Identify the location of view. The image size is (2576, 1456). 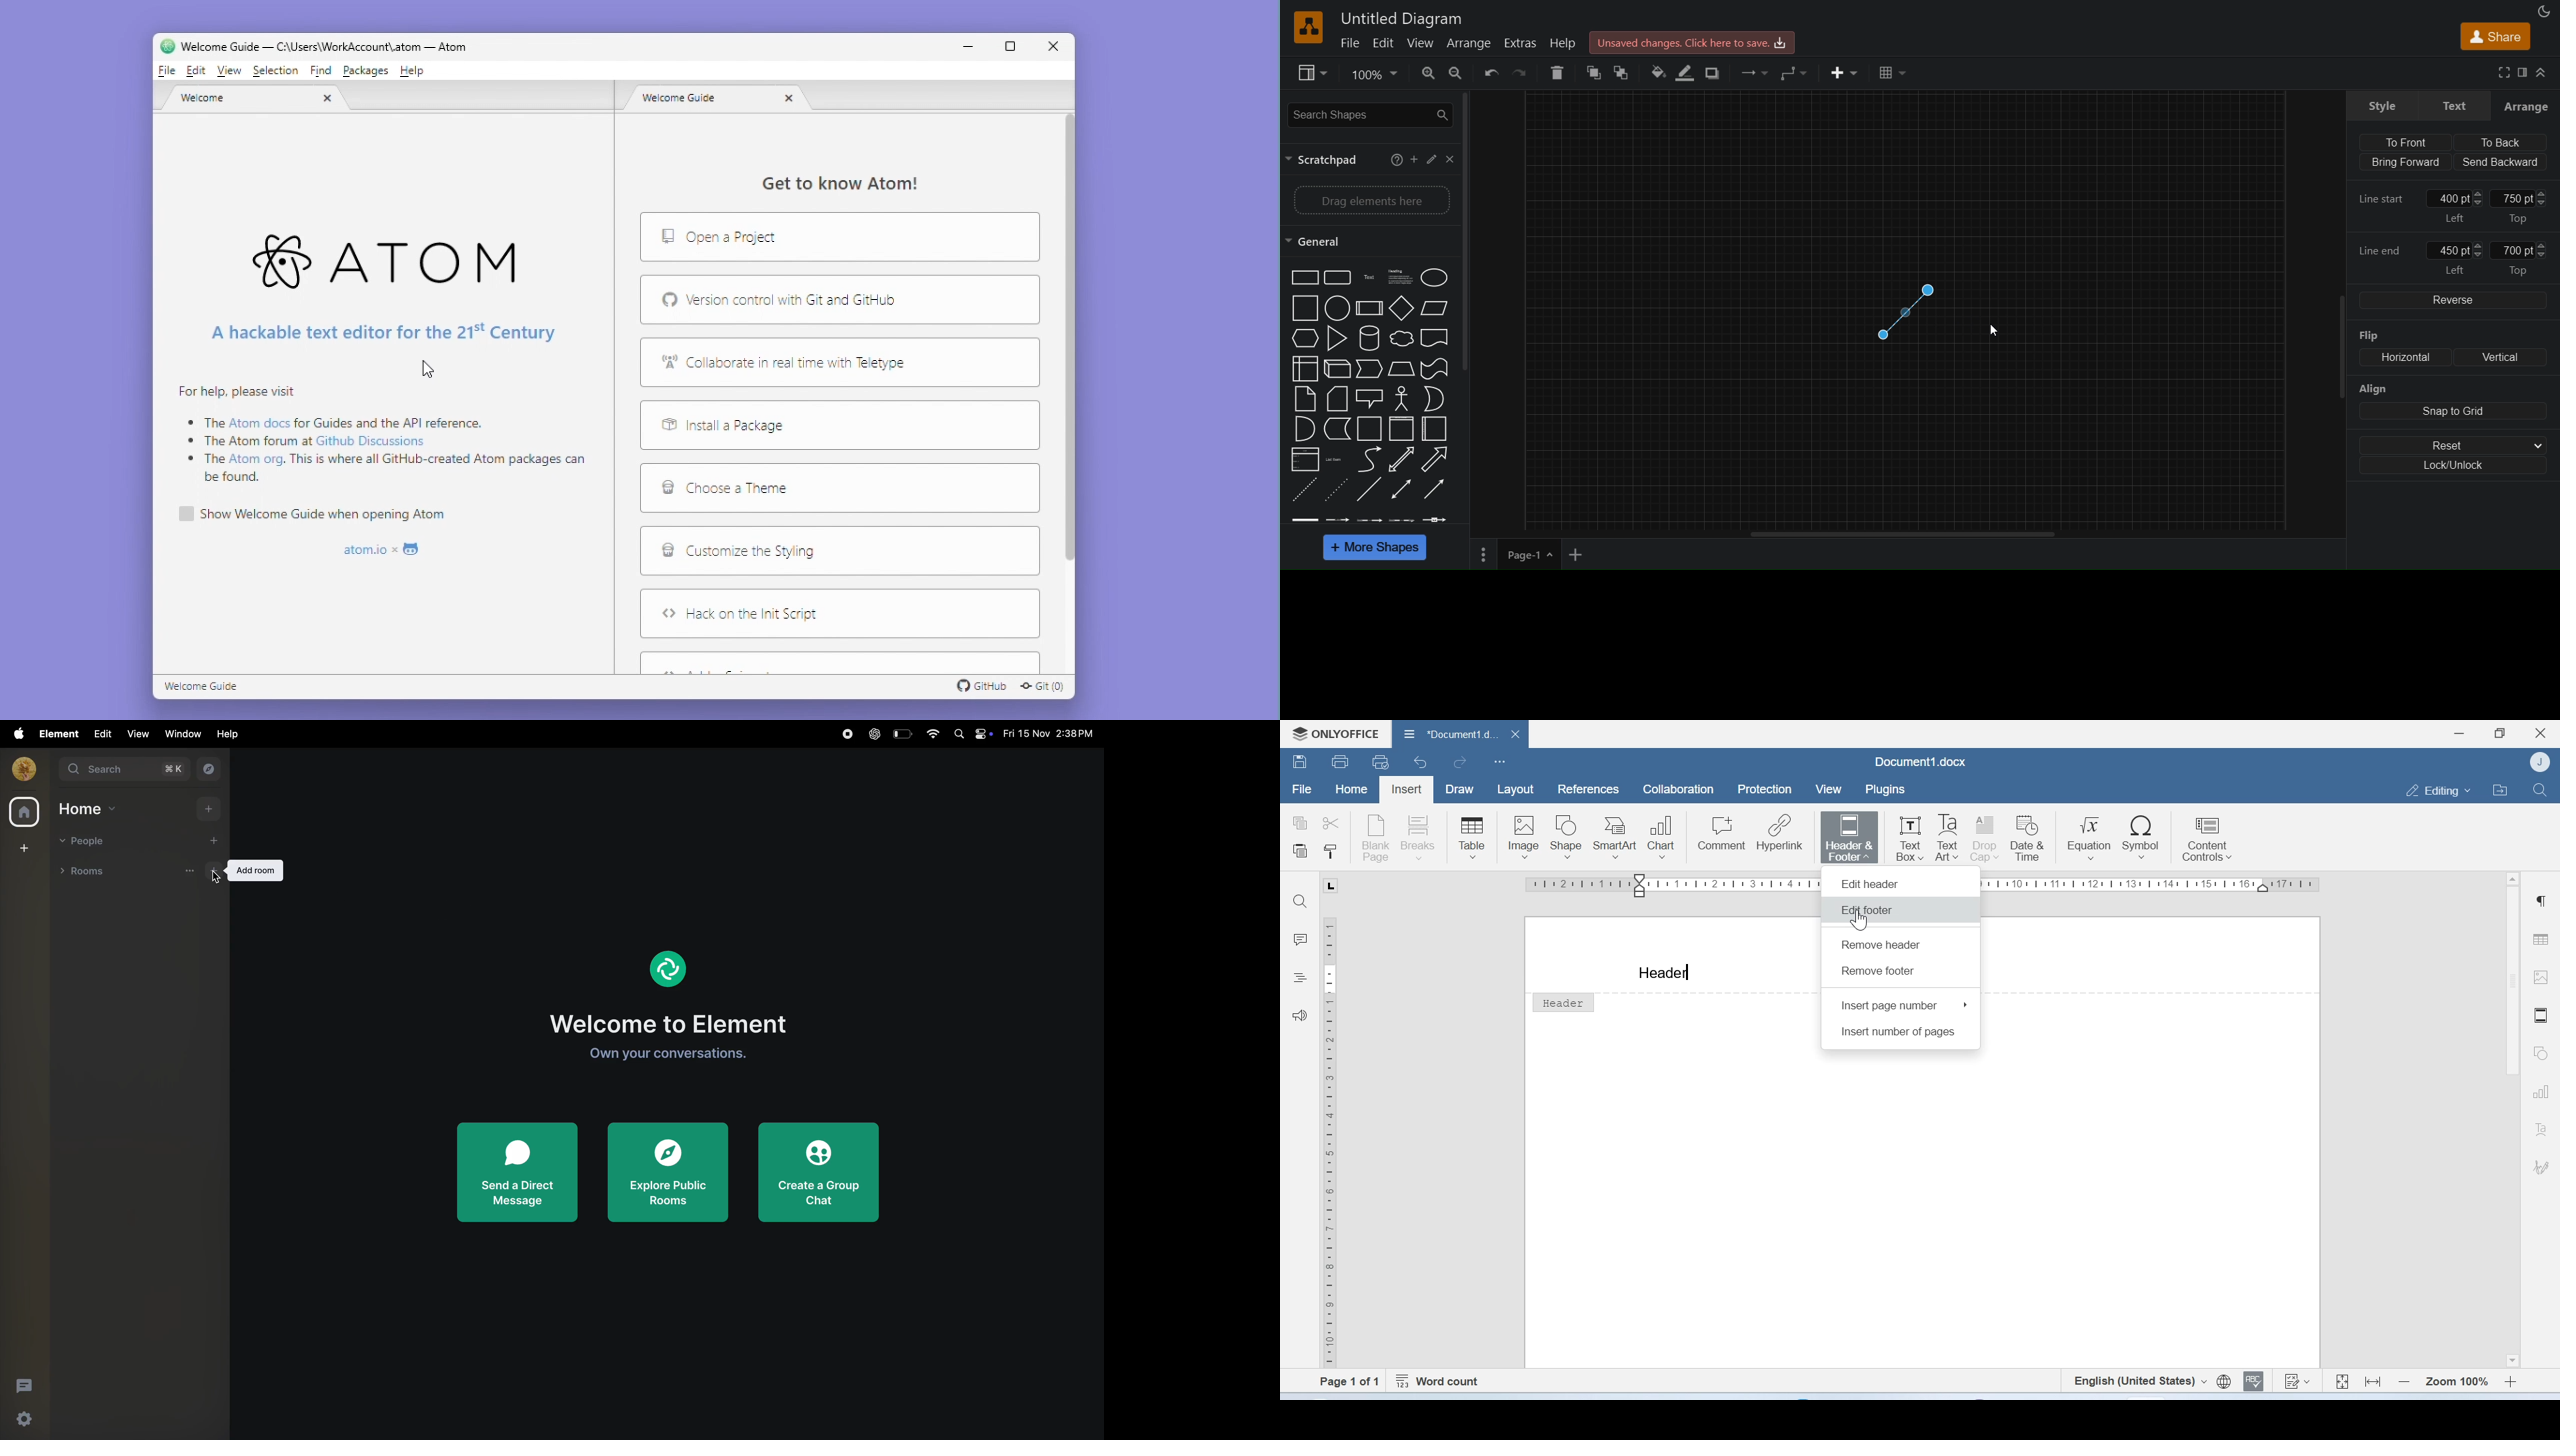
(137, 734).